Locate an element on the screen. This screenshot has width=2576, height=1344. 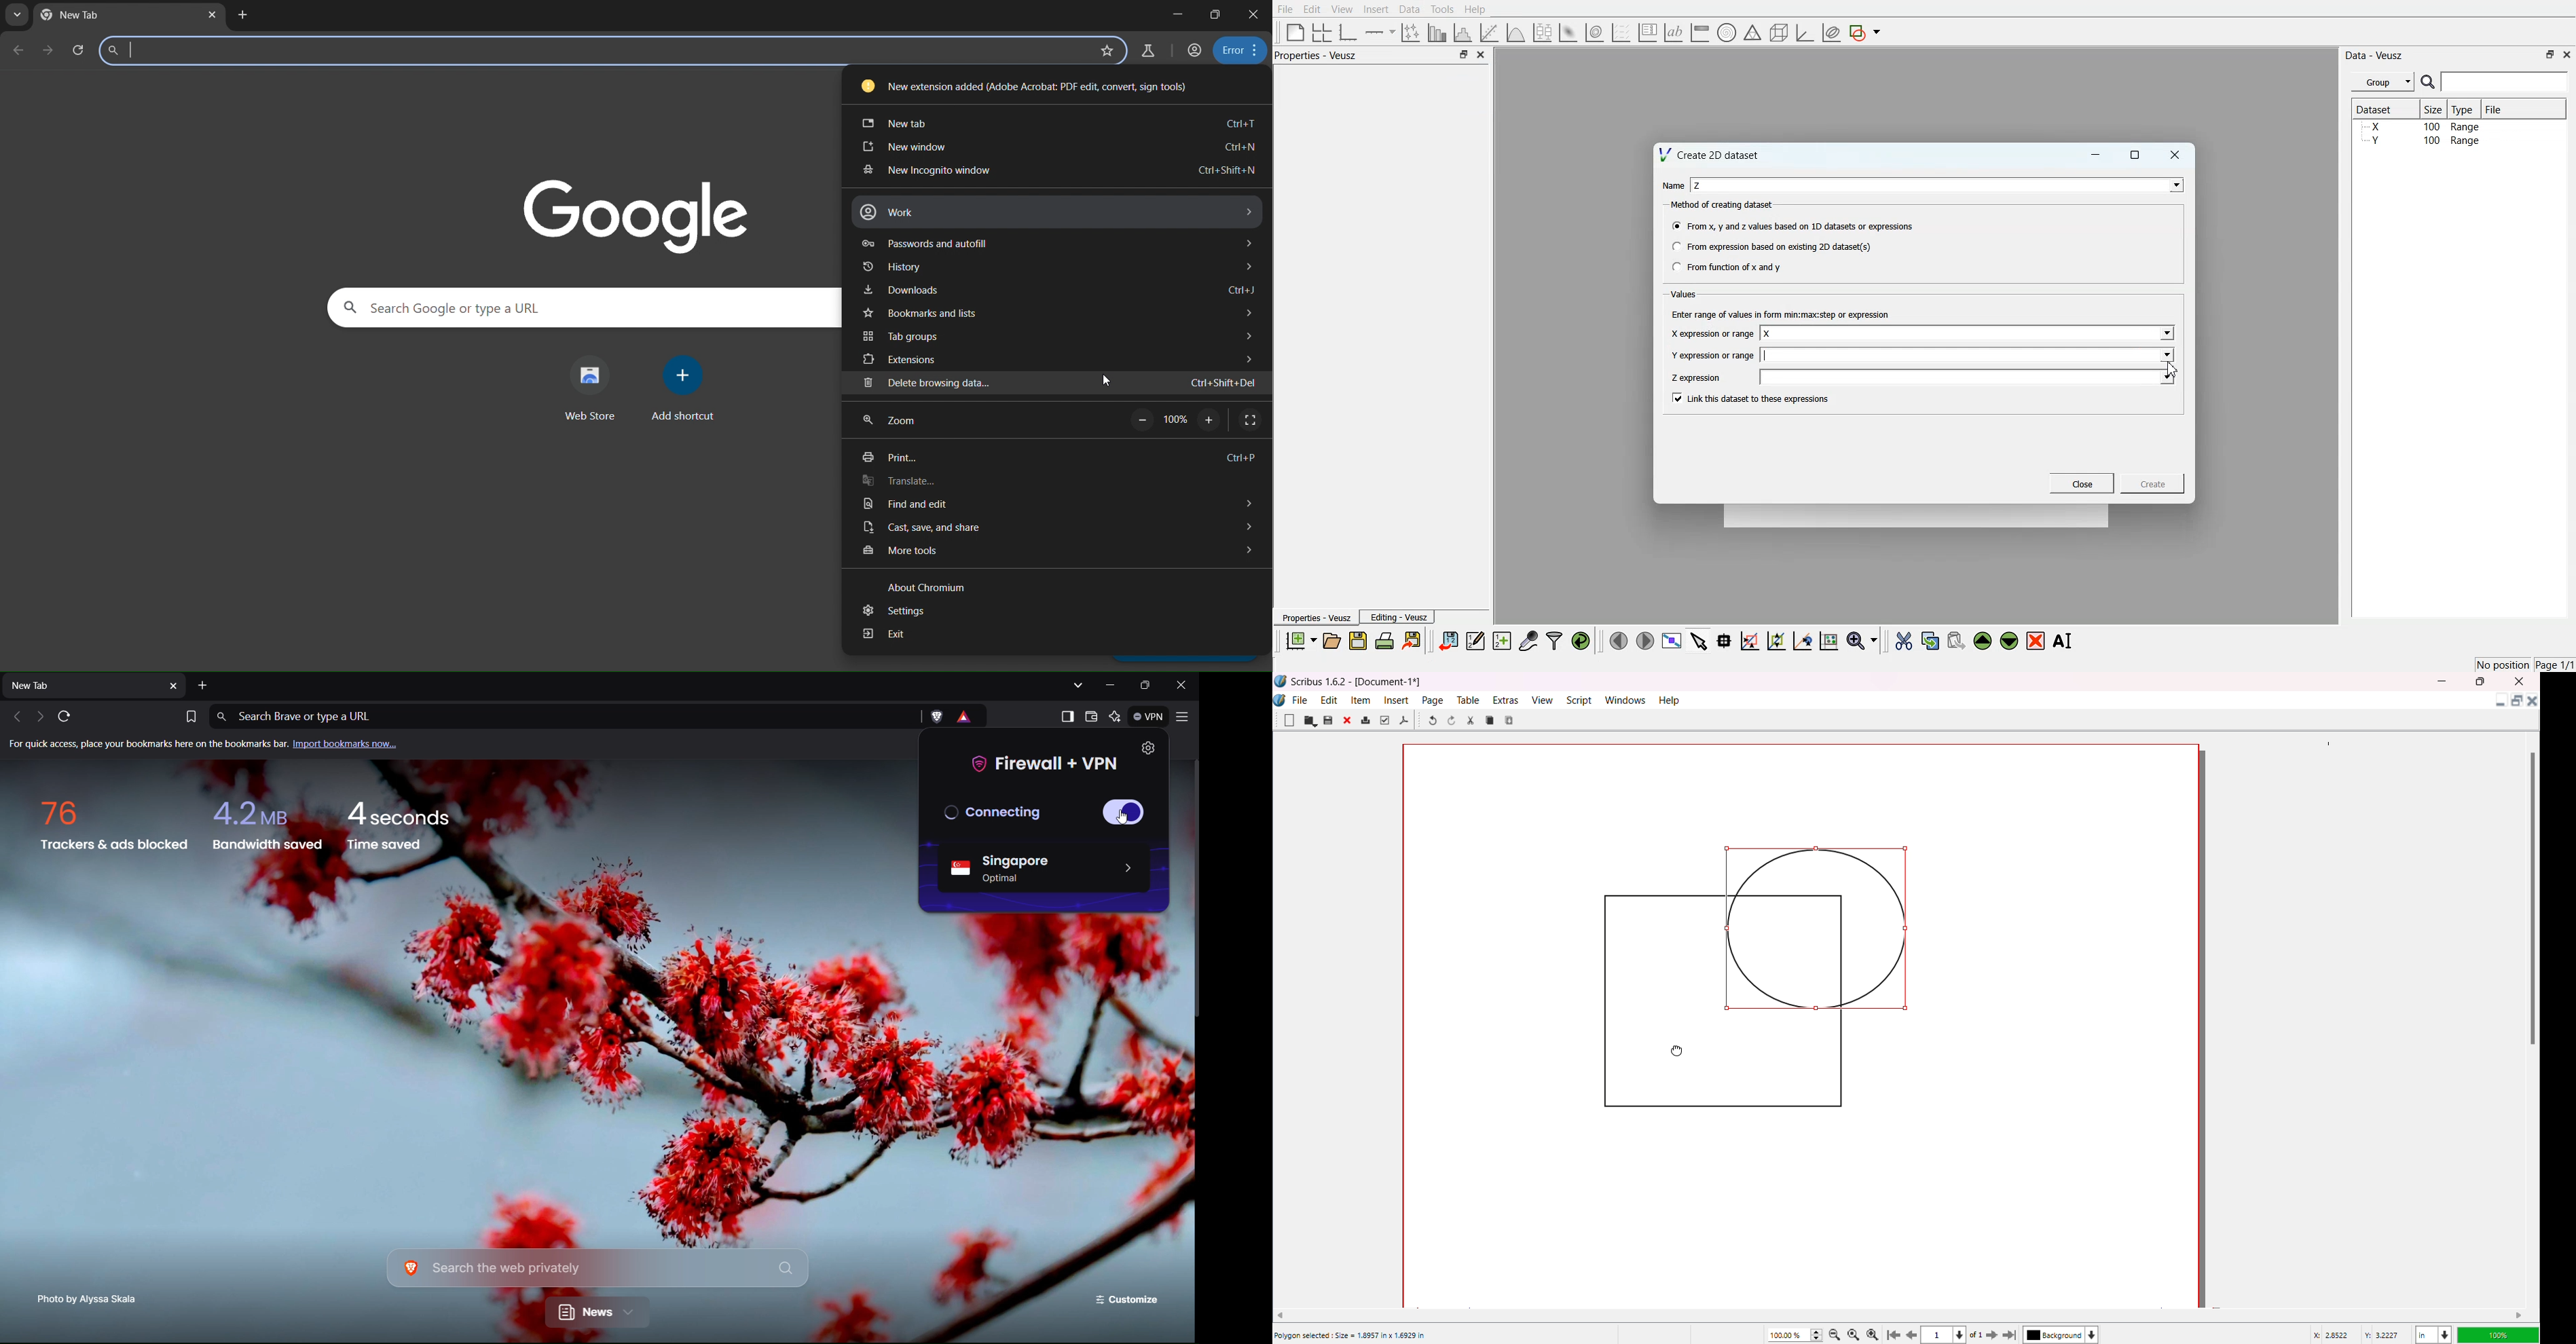
Move Left is located at coordinates (1285, 1314).